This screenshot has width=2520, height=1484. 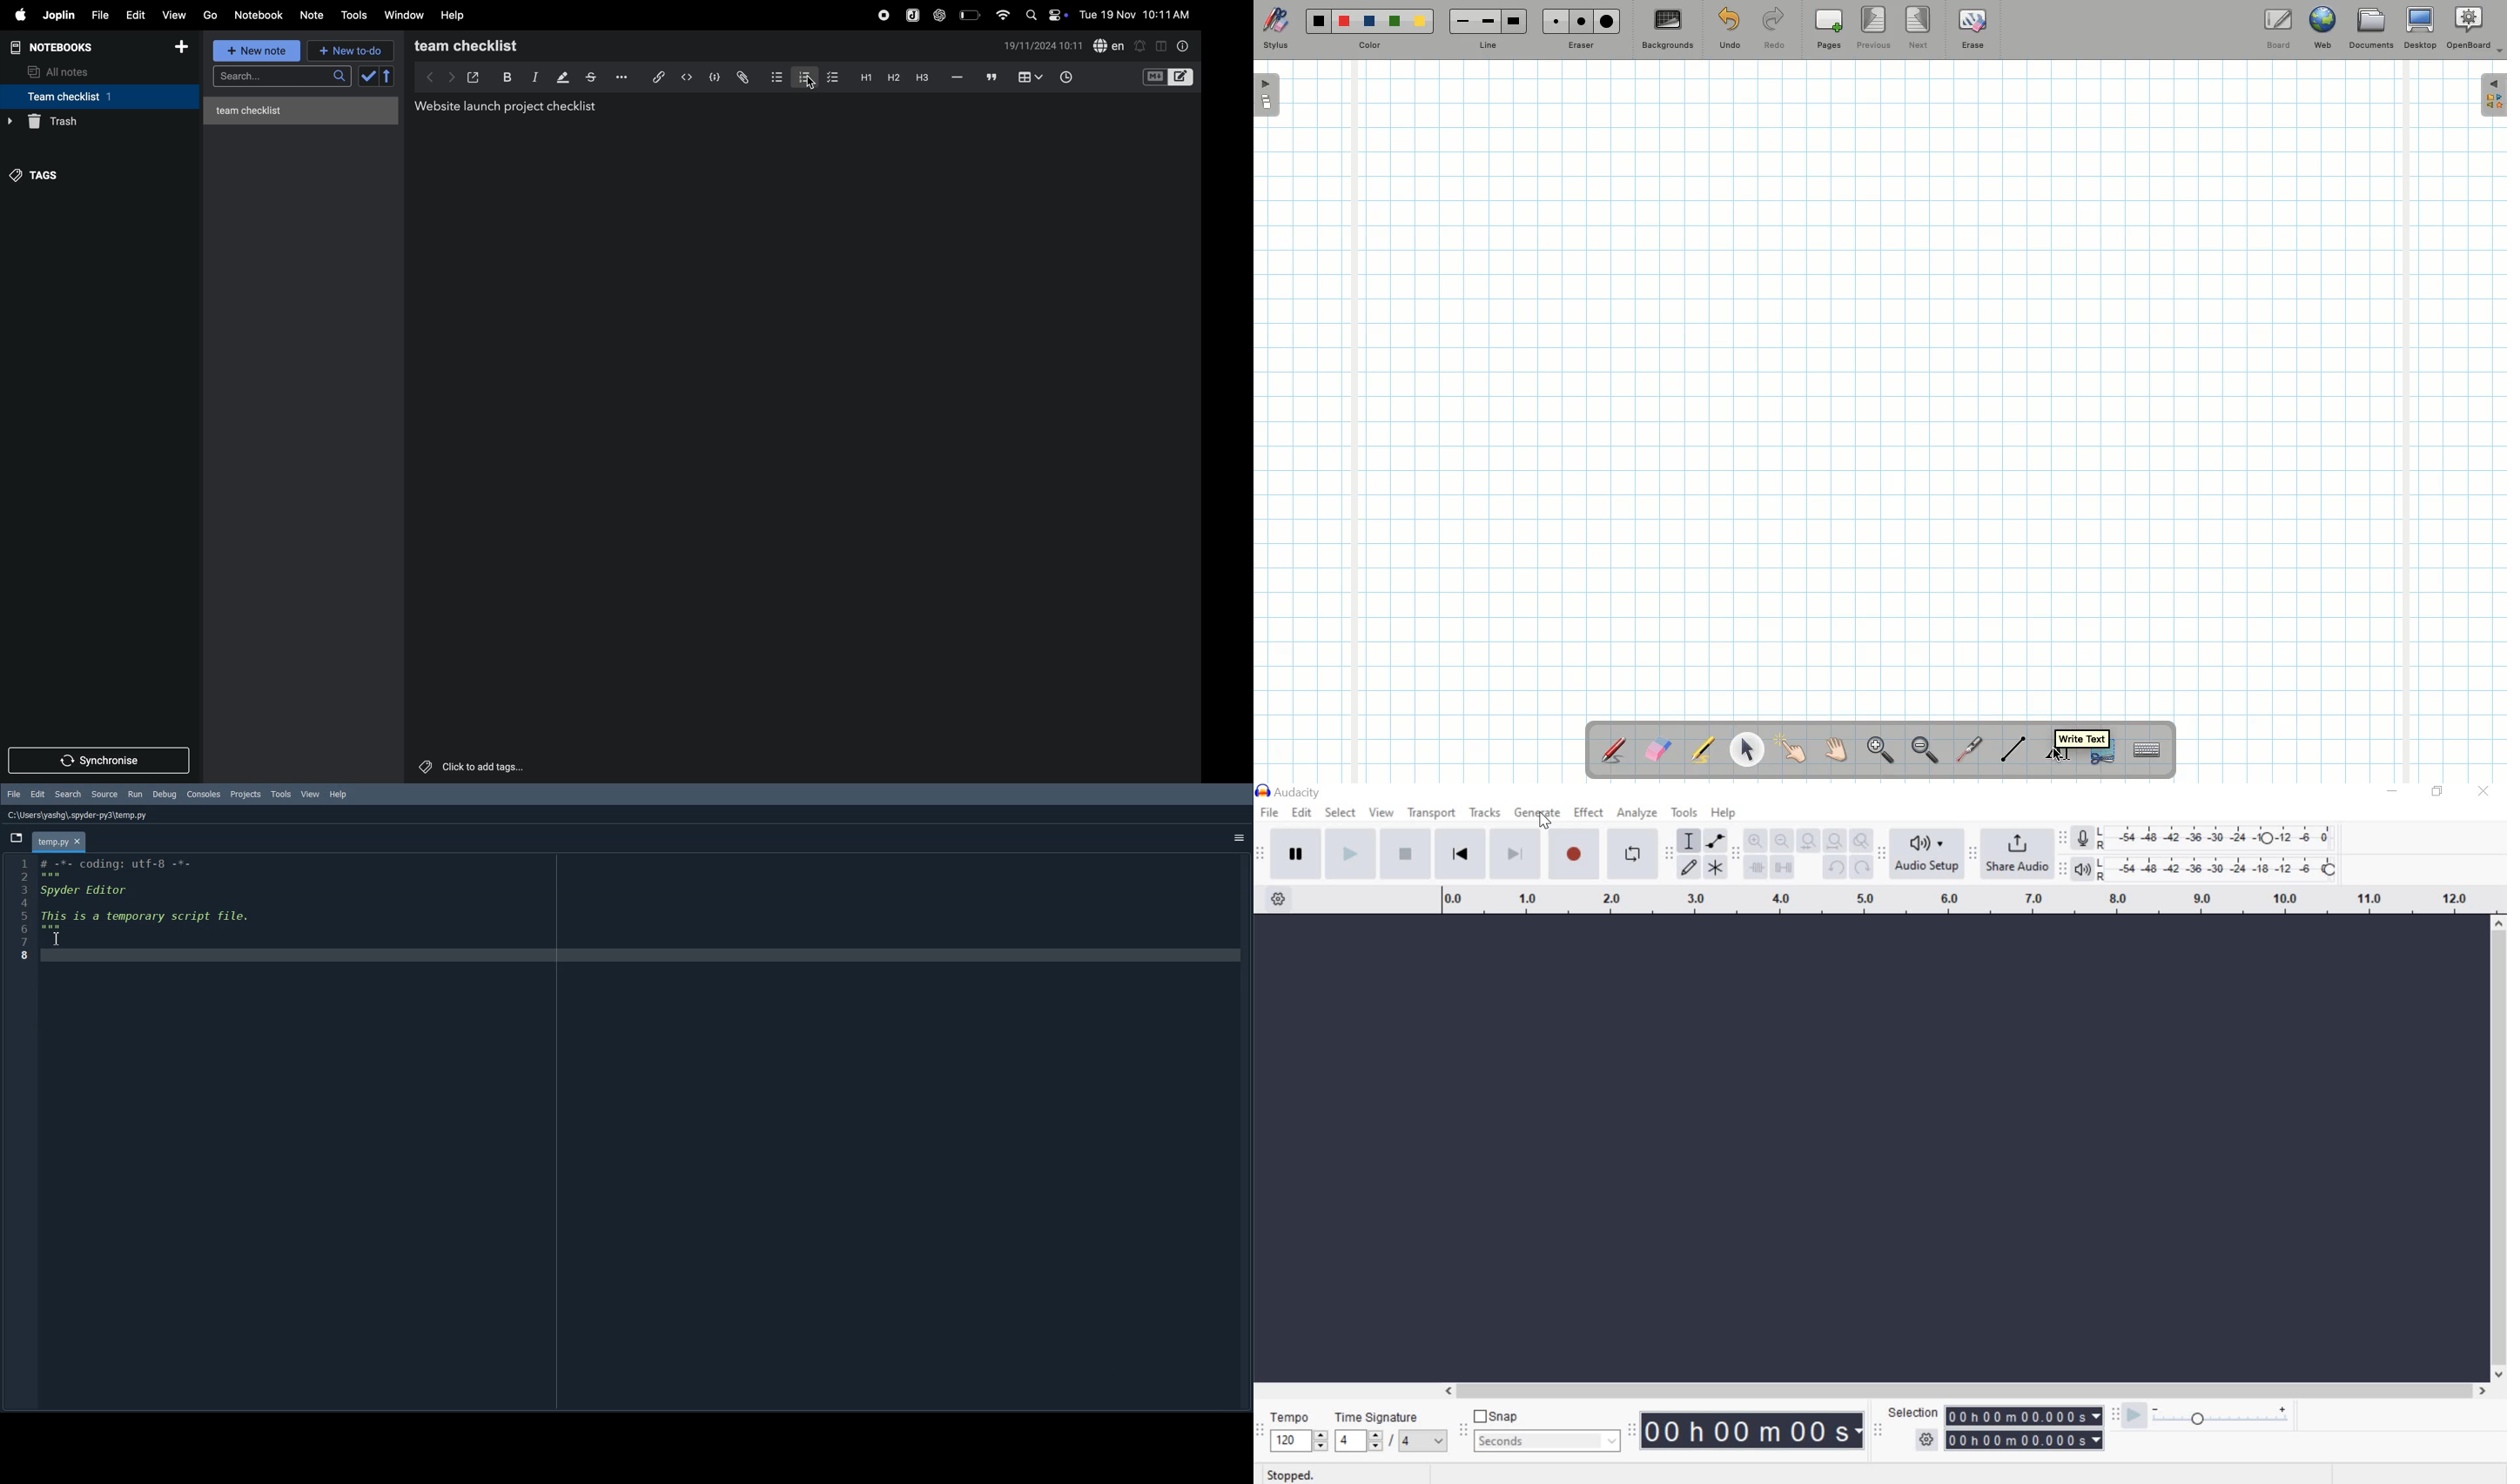 I want to click on Fit selection to width, so click(x=1805, y=839).